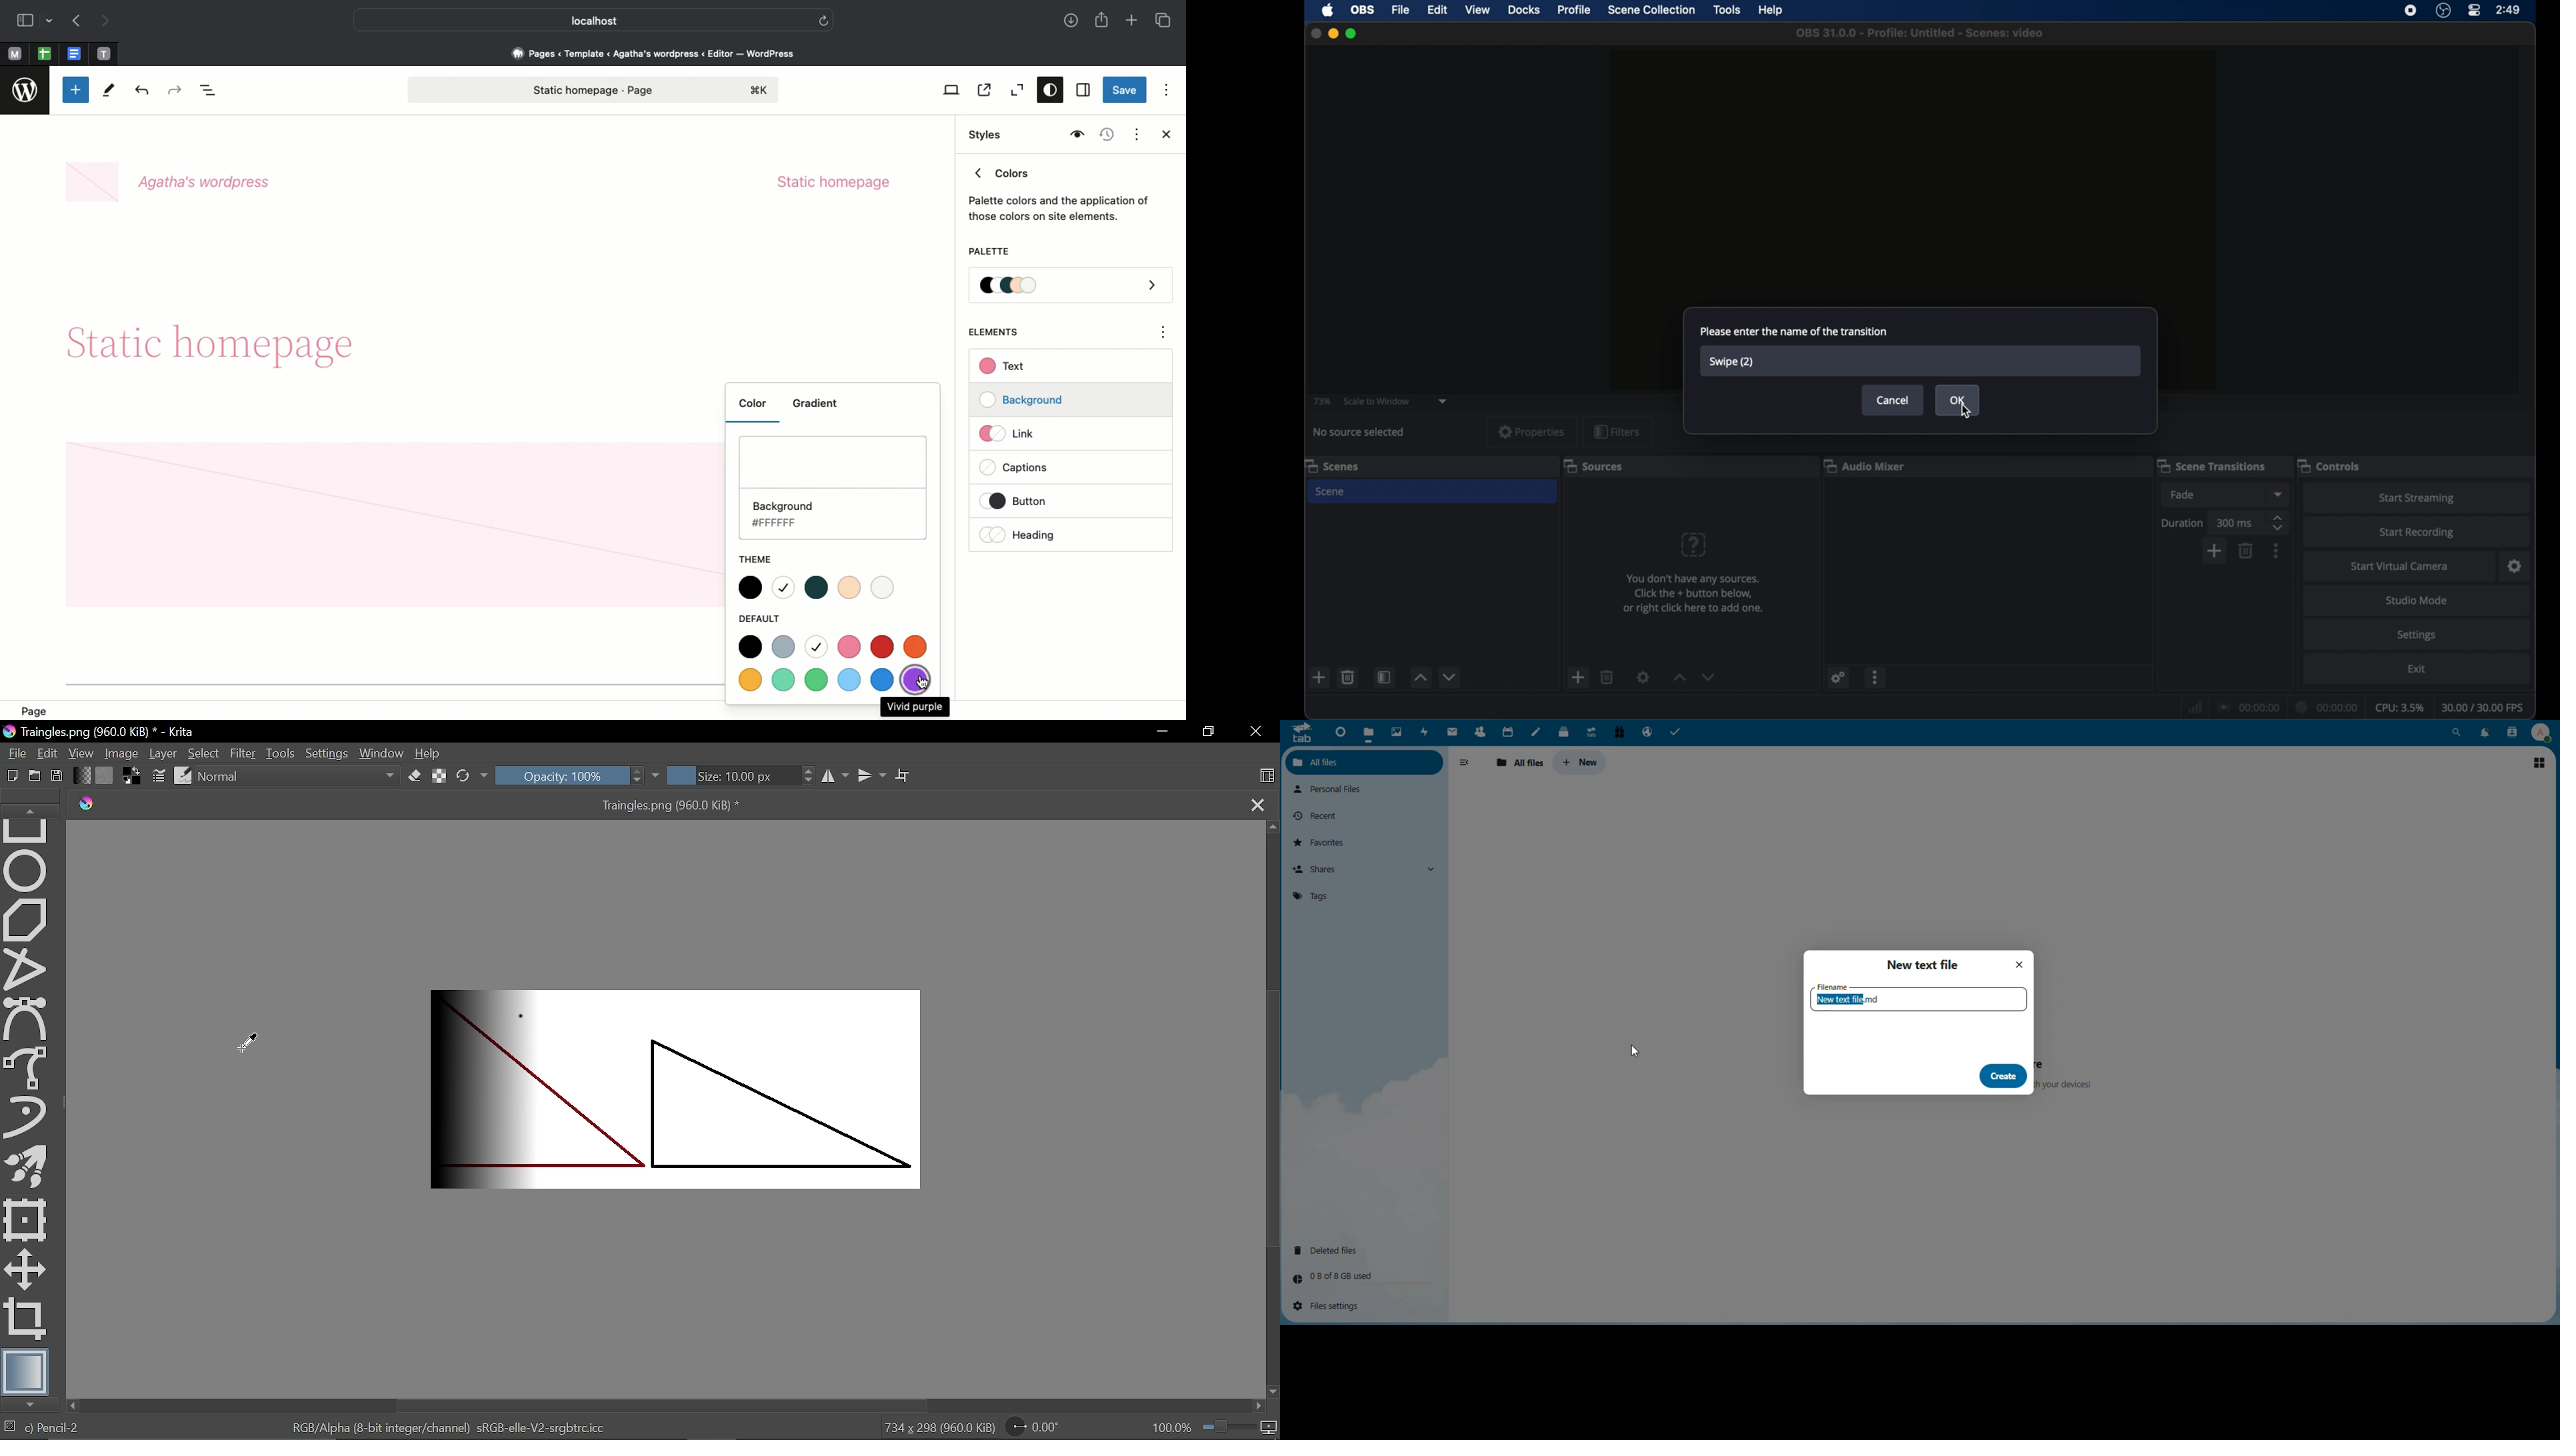  I want to click on 100.0%, so click(1215, 1427).